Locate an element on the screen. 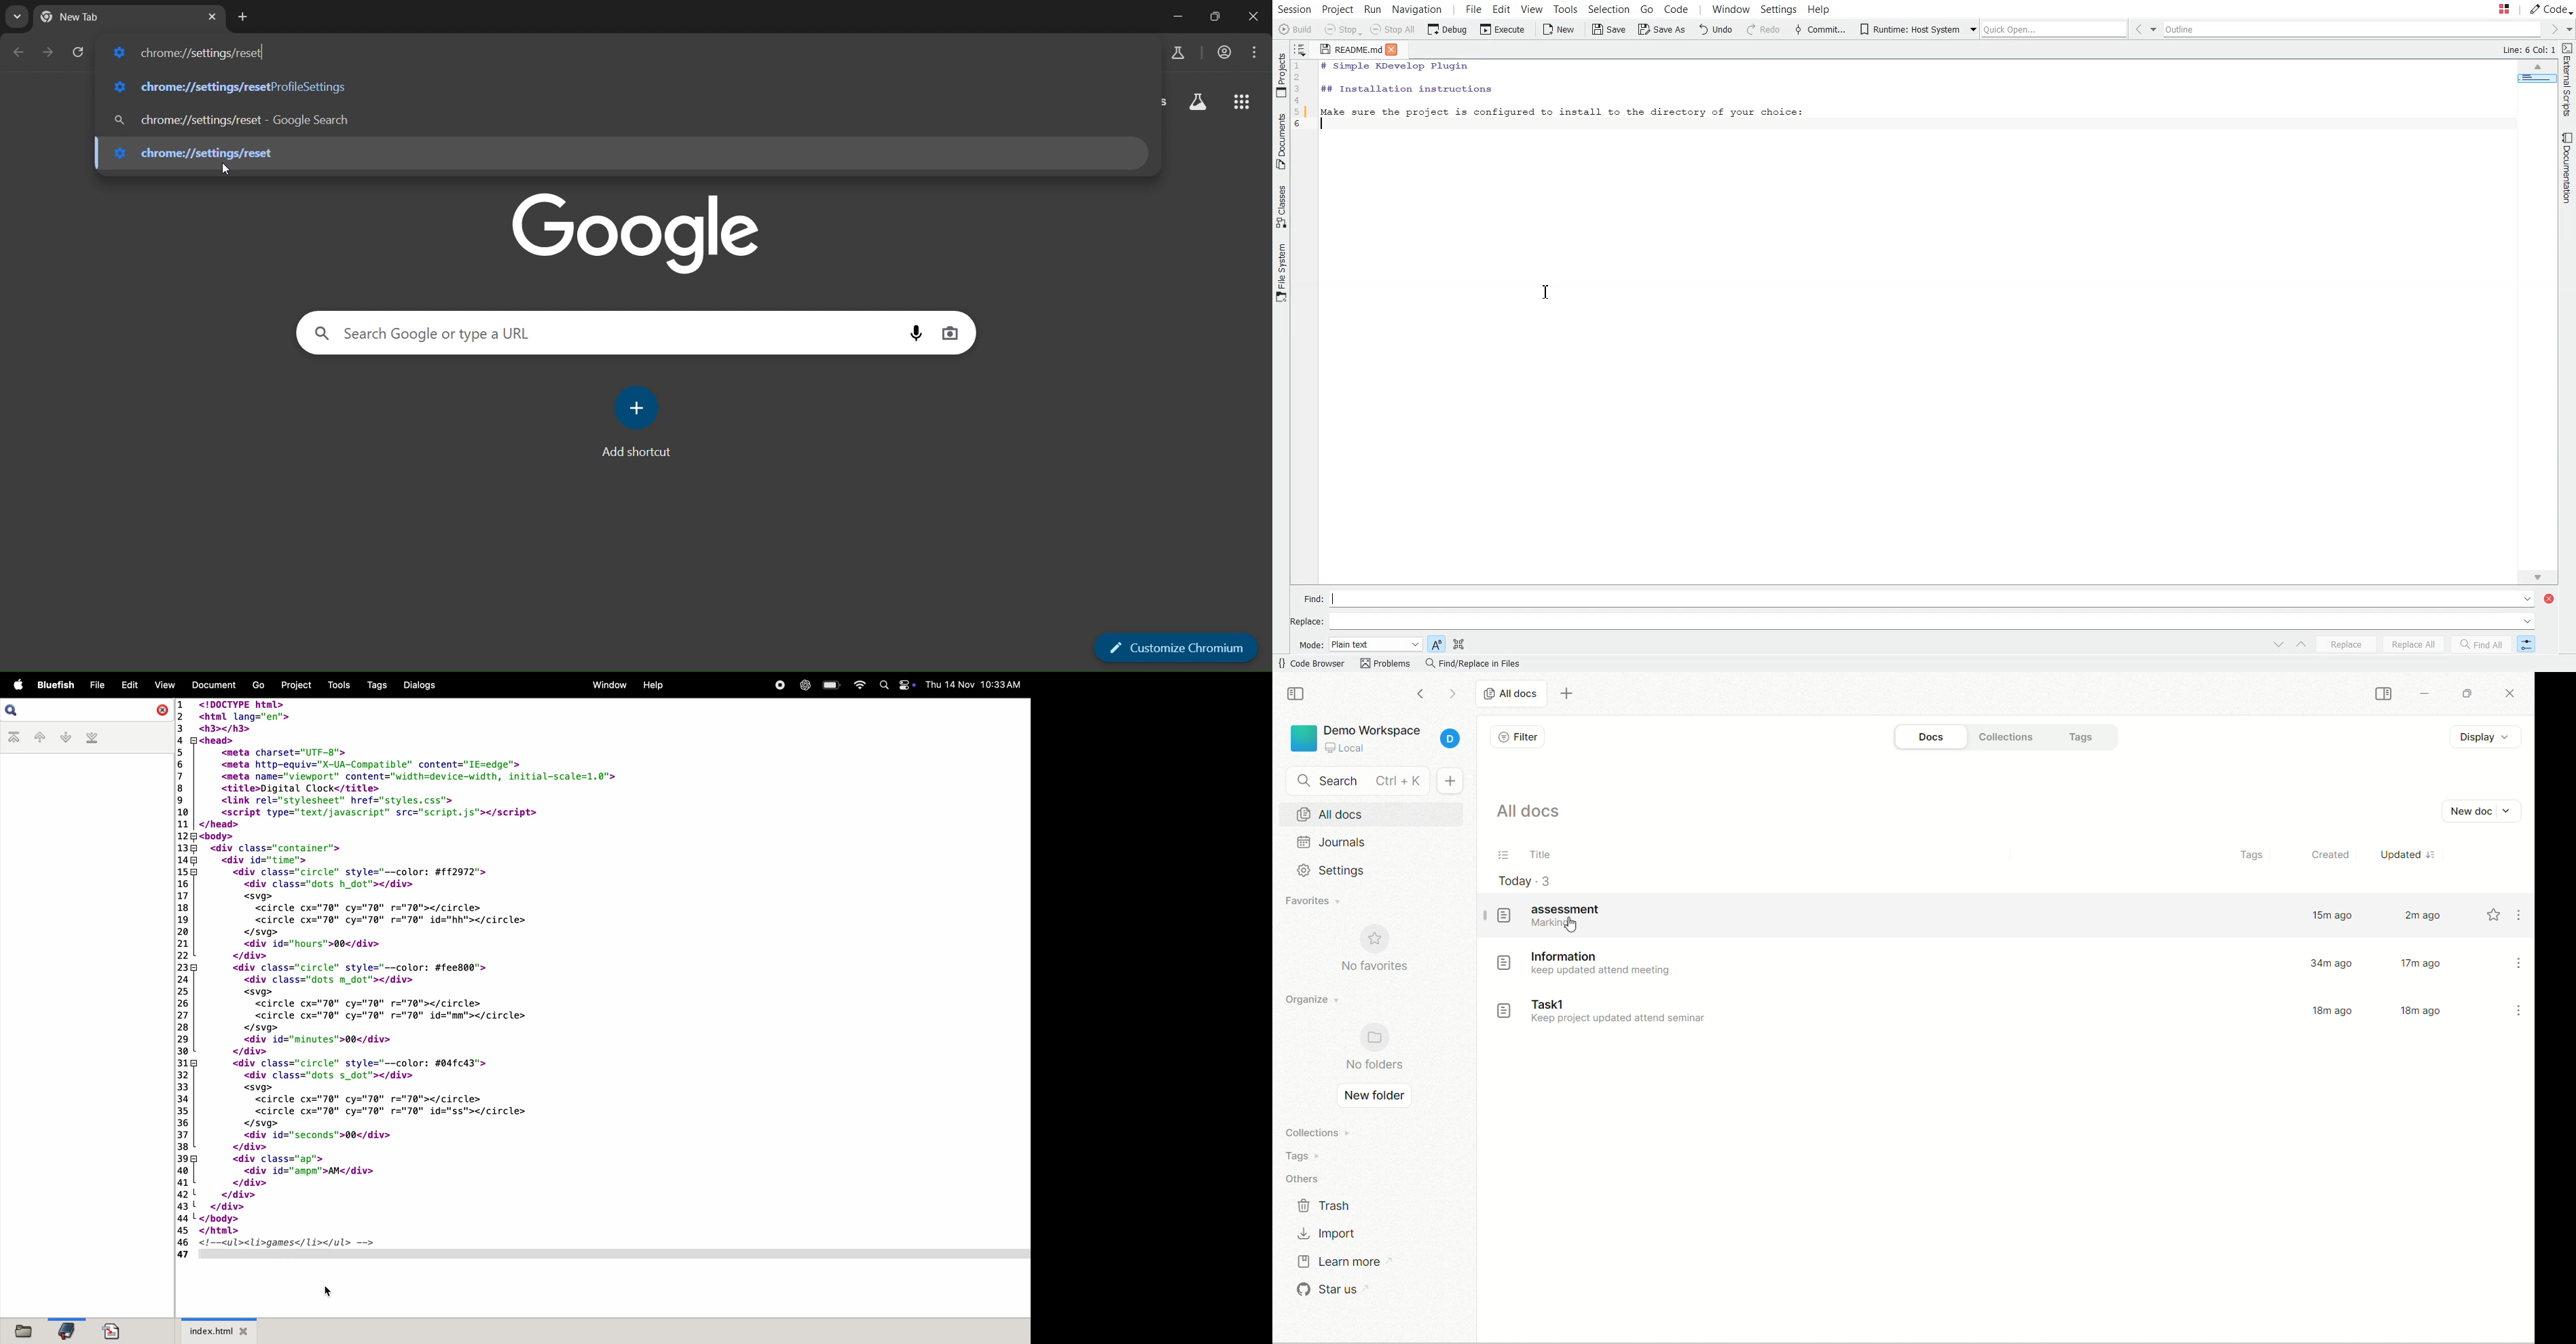  Minimize is located at coordinates (1180, 16).